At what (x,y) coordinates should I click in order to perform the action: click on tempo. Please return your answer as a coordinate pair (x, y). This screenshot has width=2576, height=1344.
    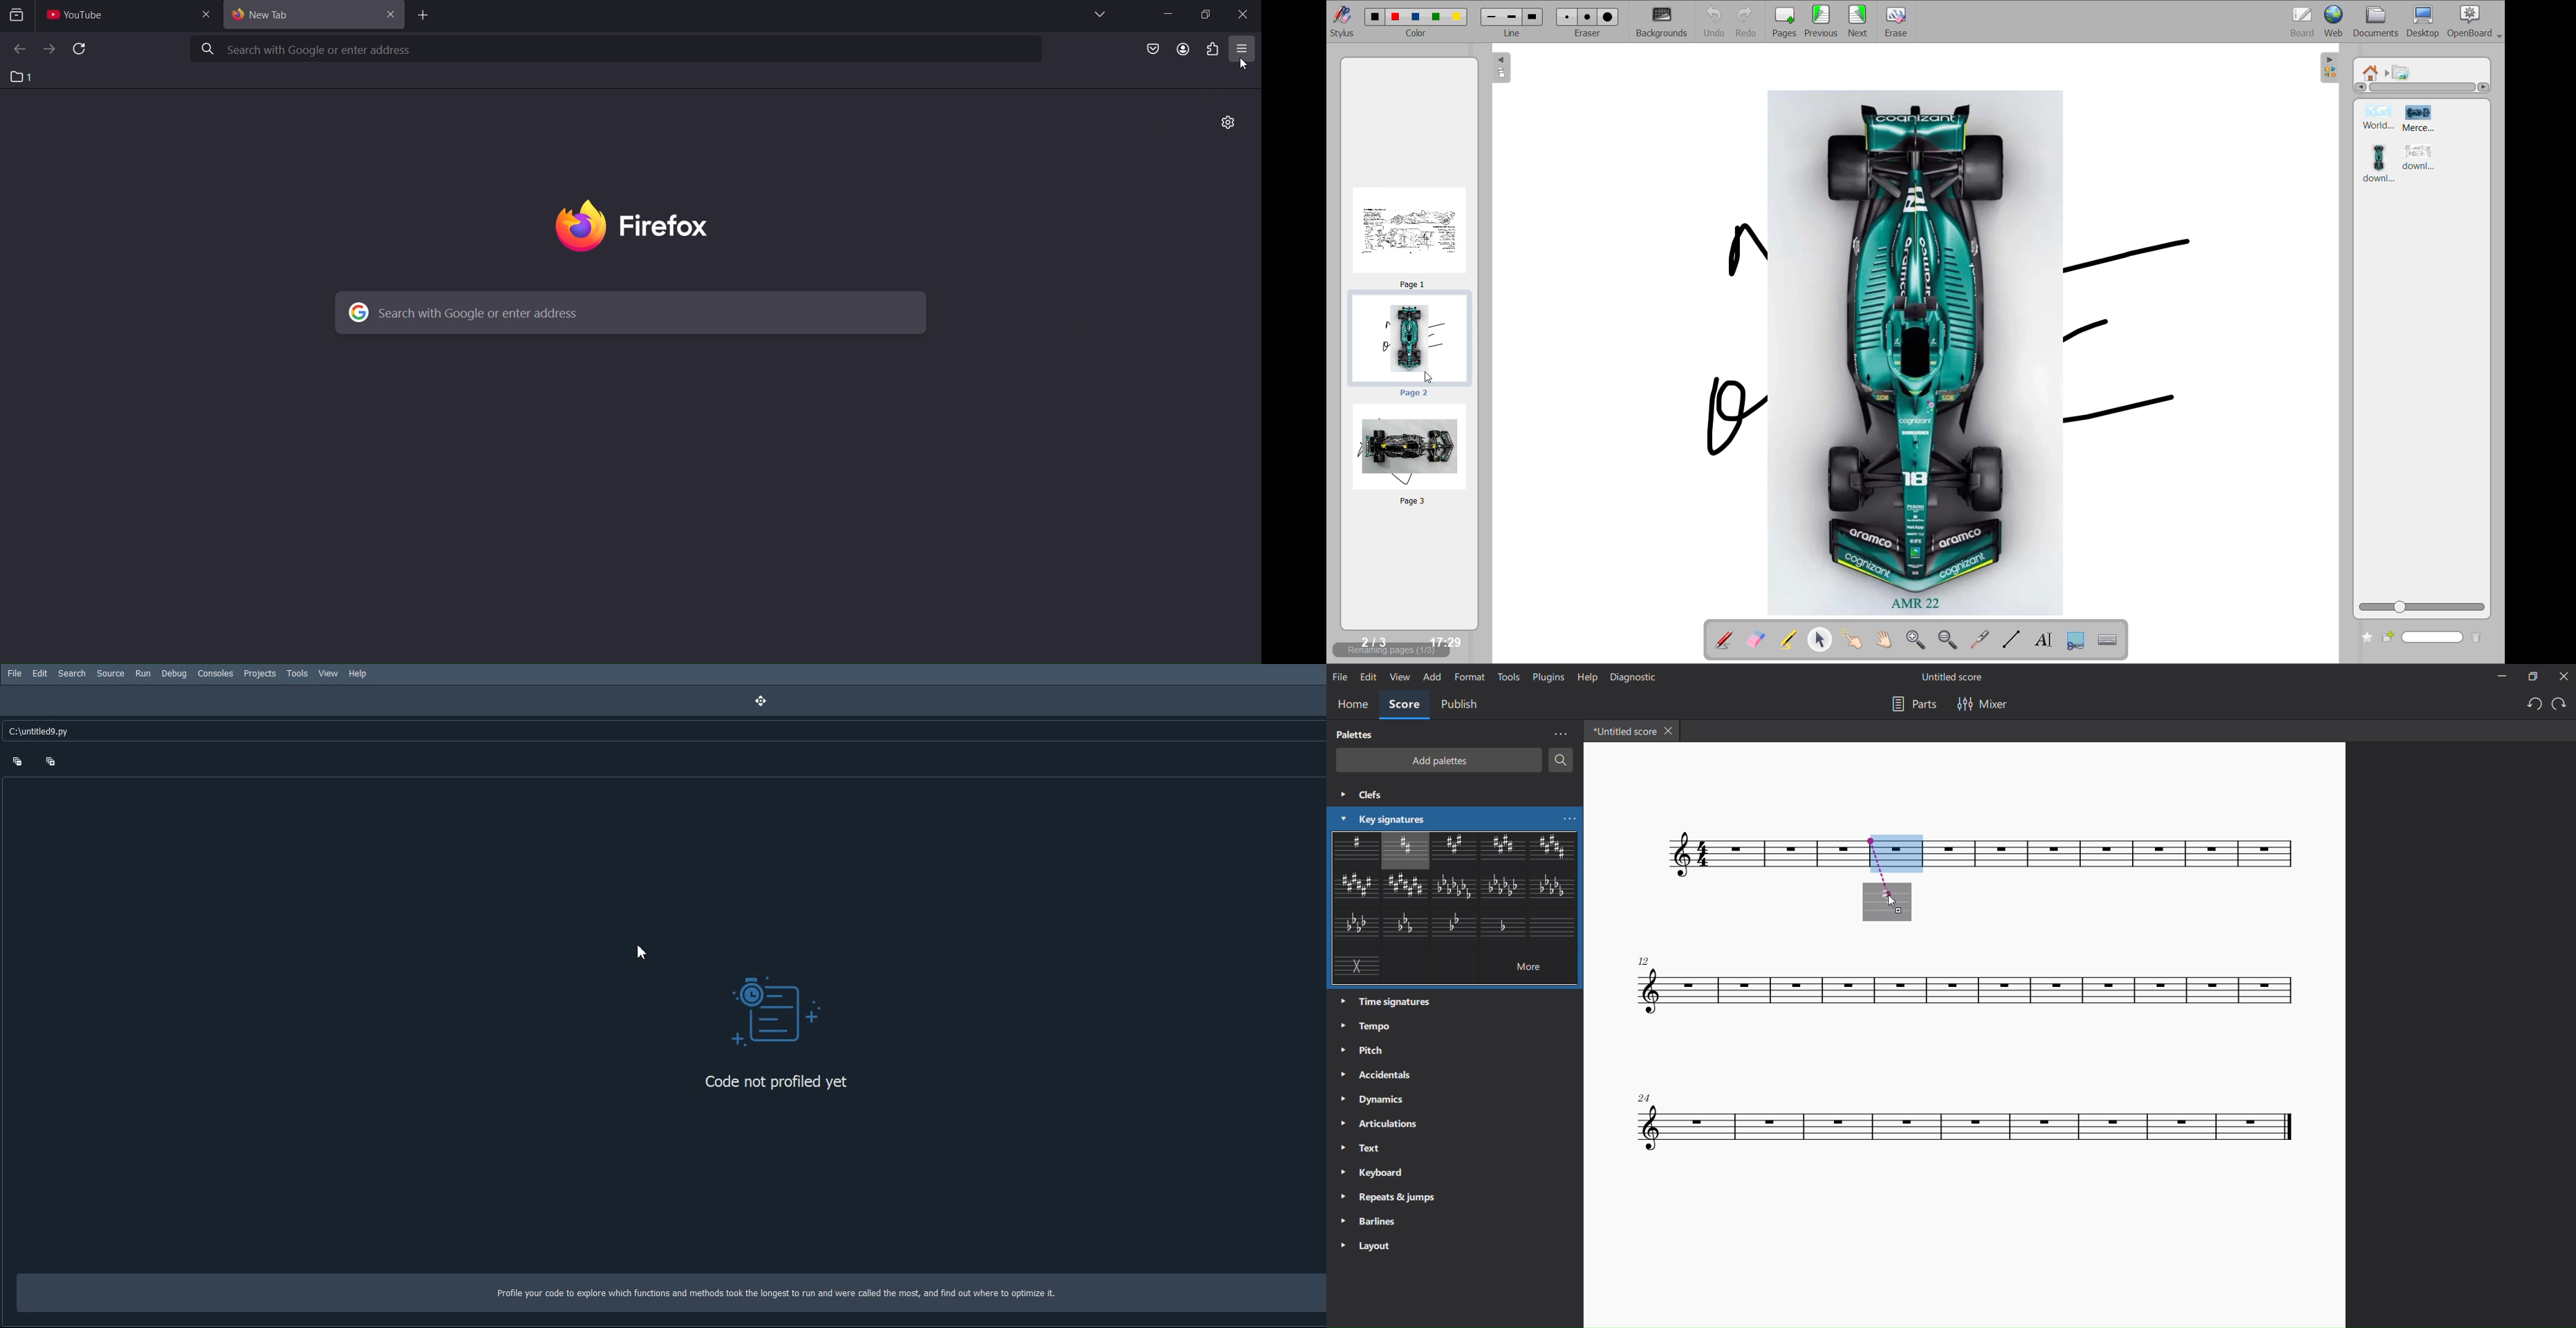
    Looking at the image, I should click on (1367, 1027).